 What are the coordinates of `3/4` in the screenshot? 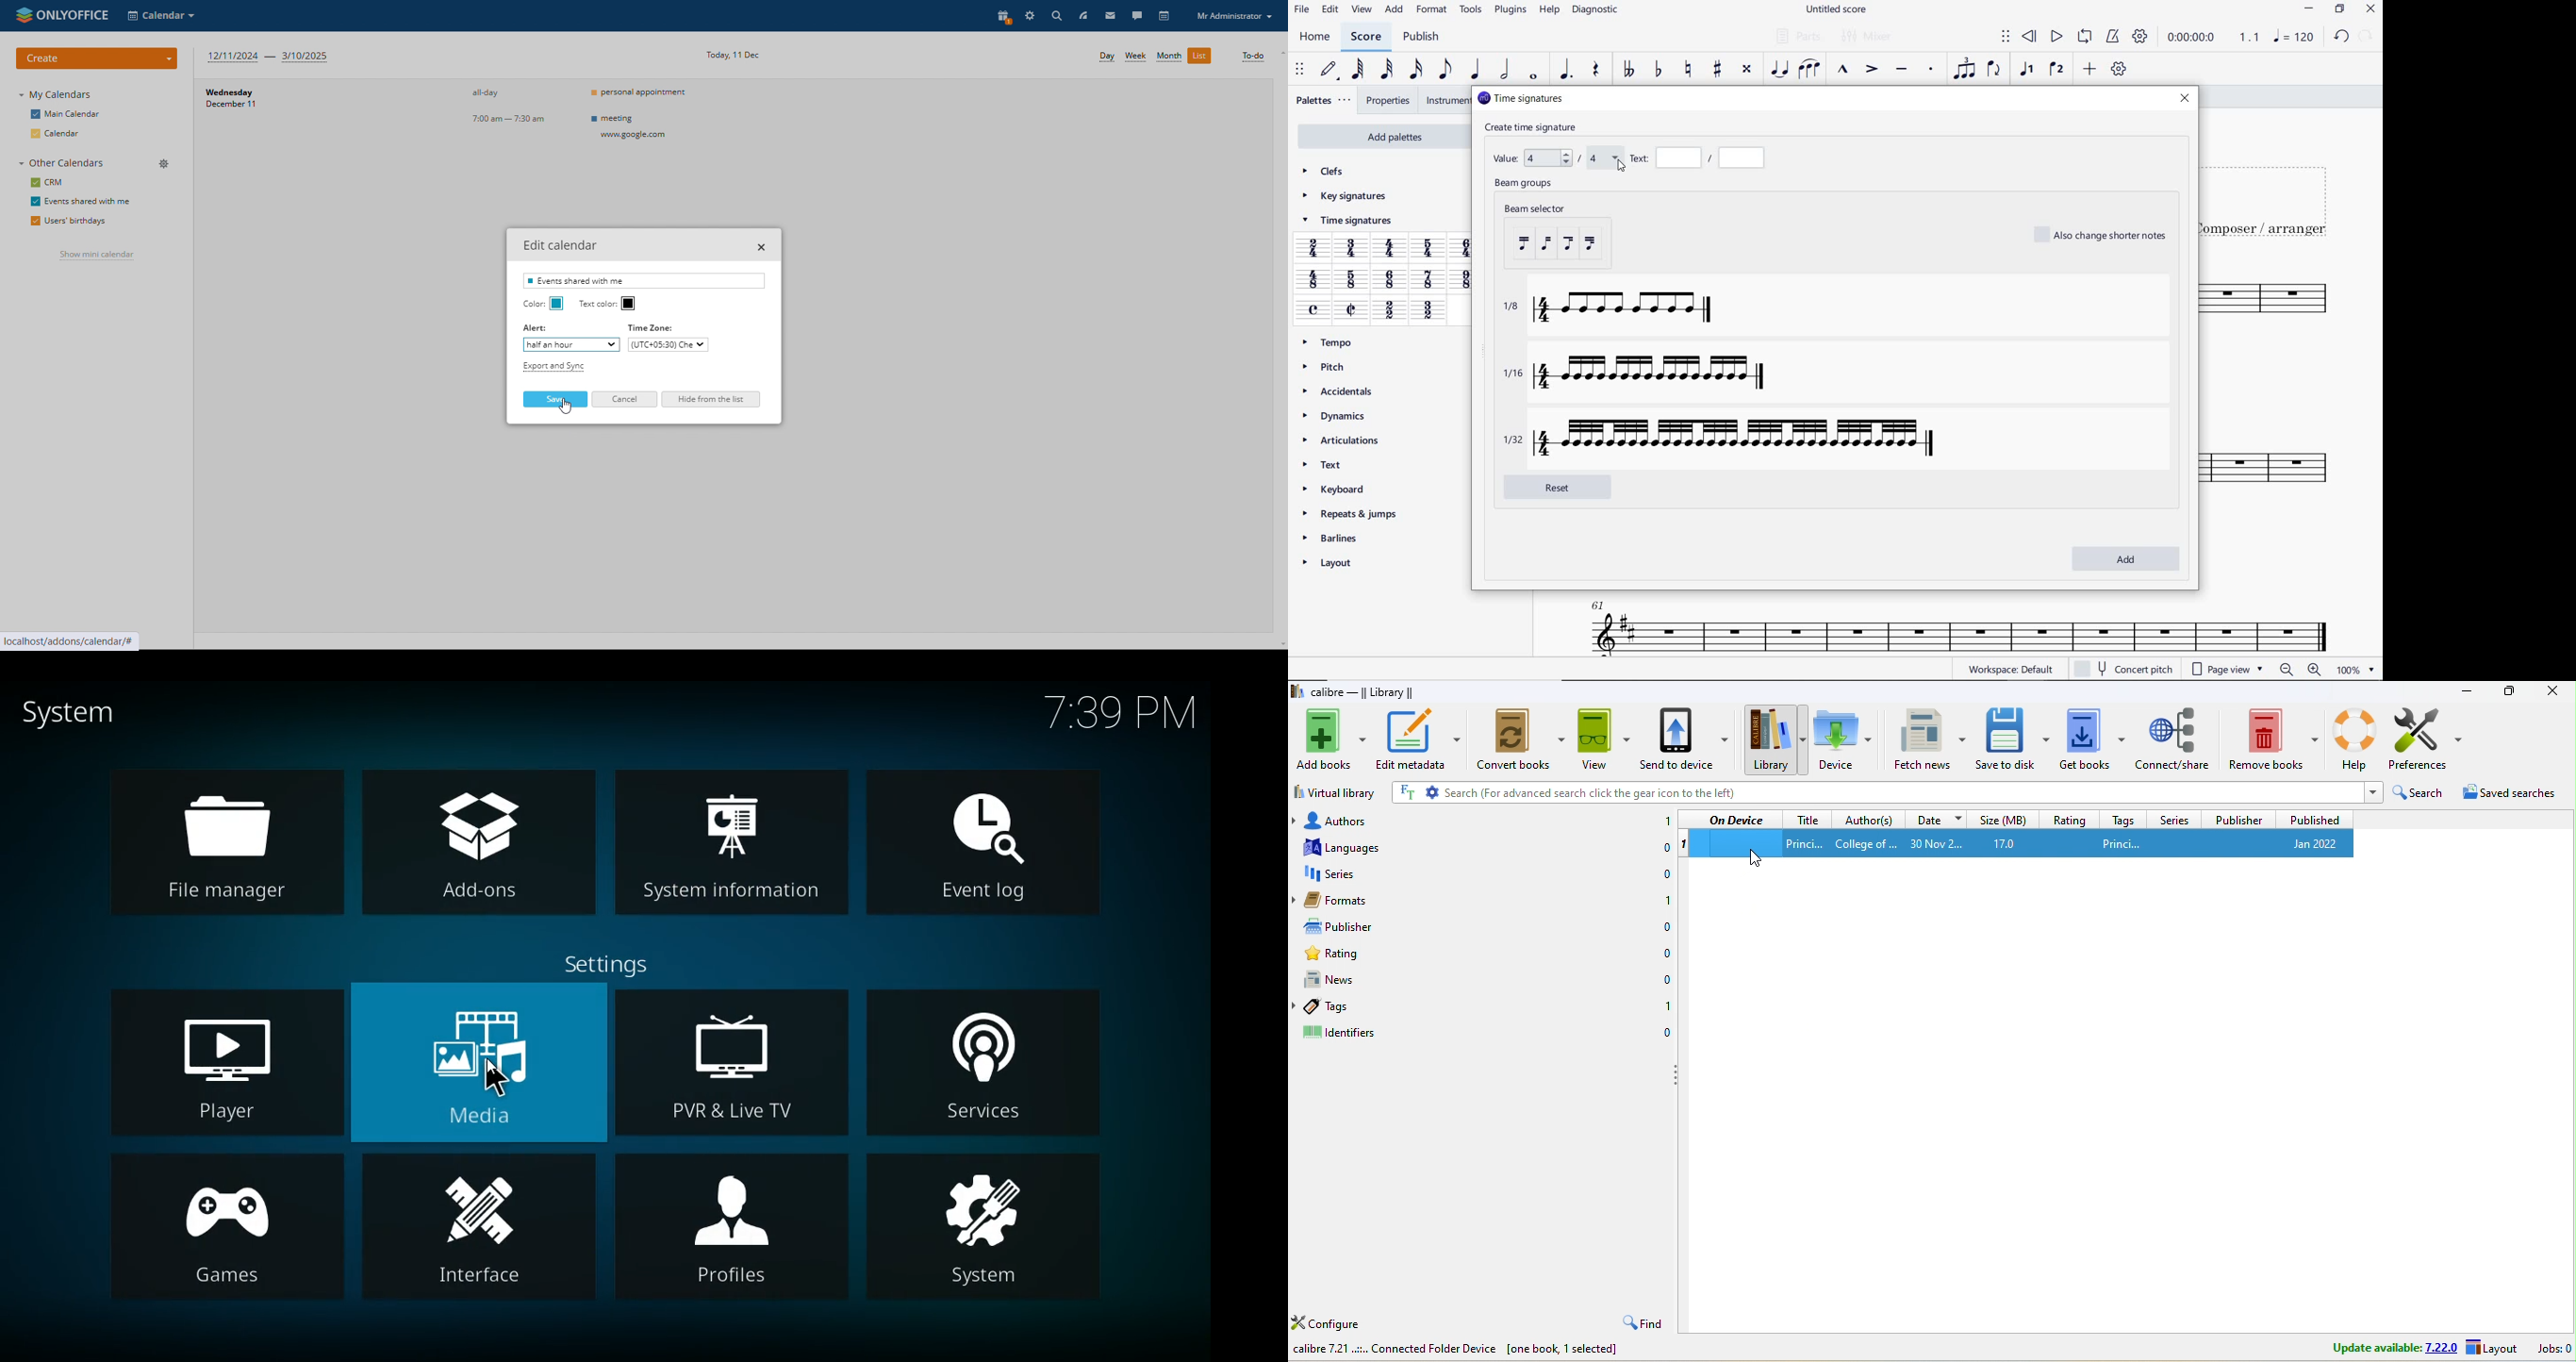 It's located at (1353, 249).